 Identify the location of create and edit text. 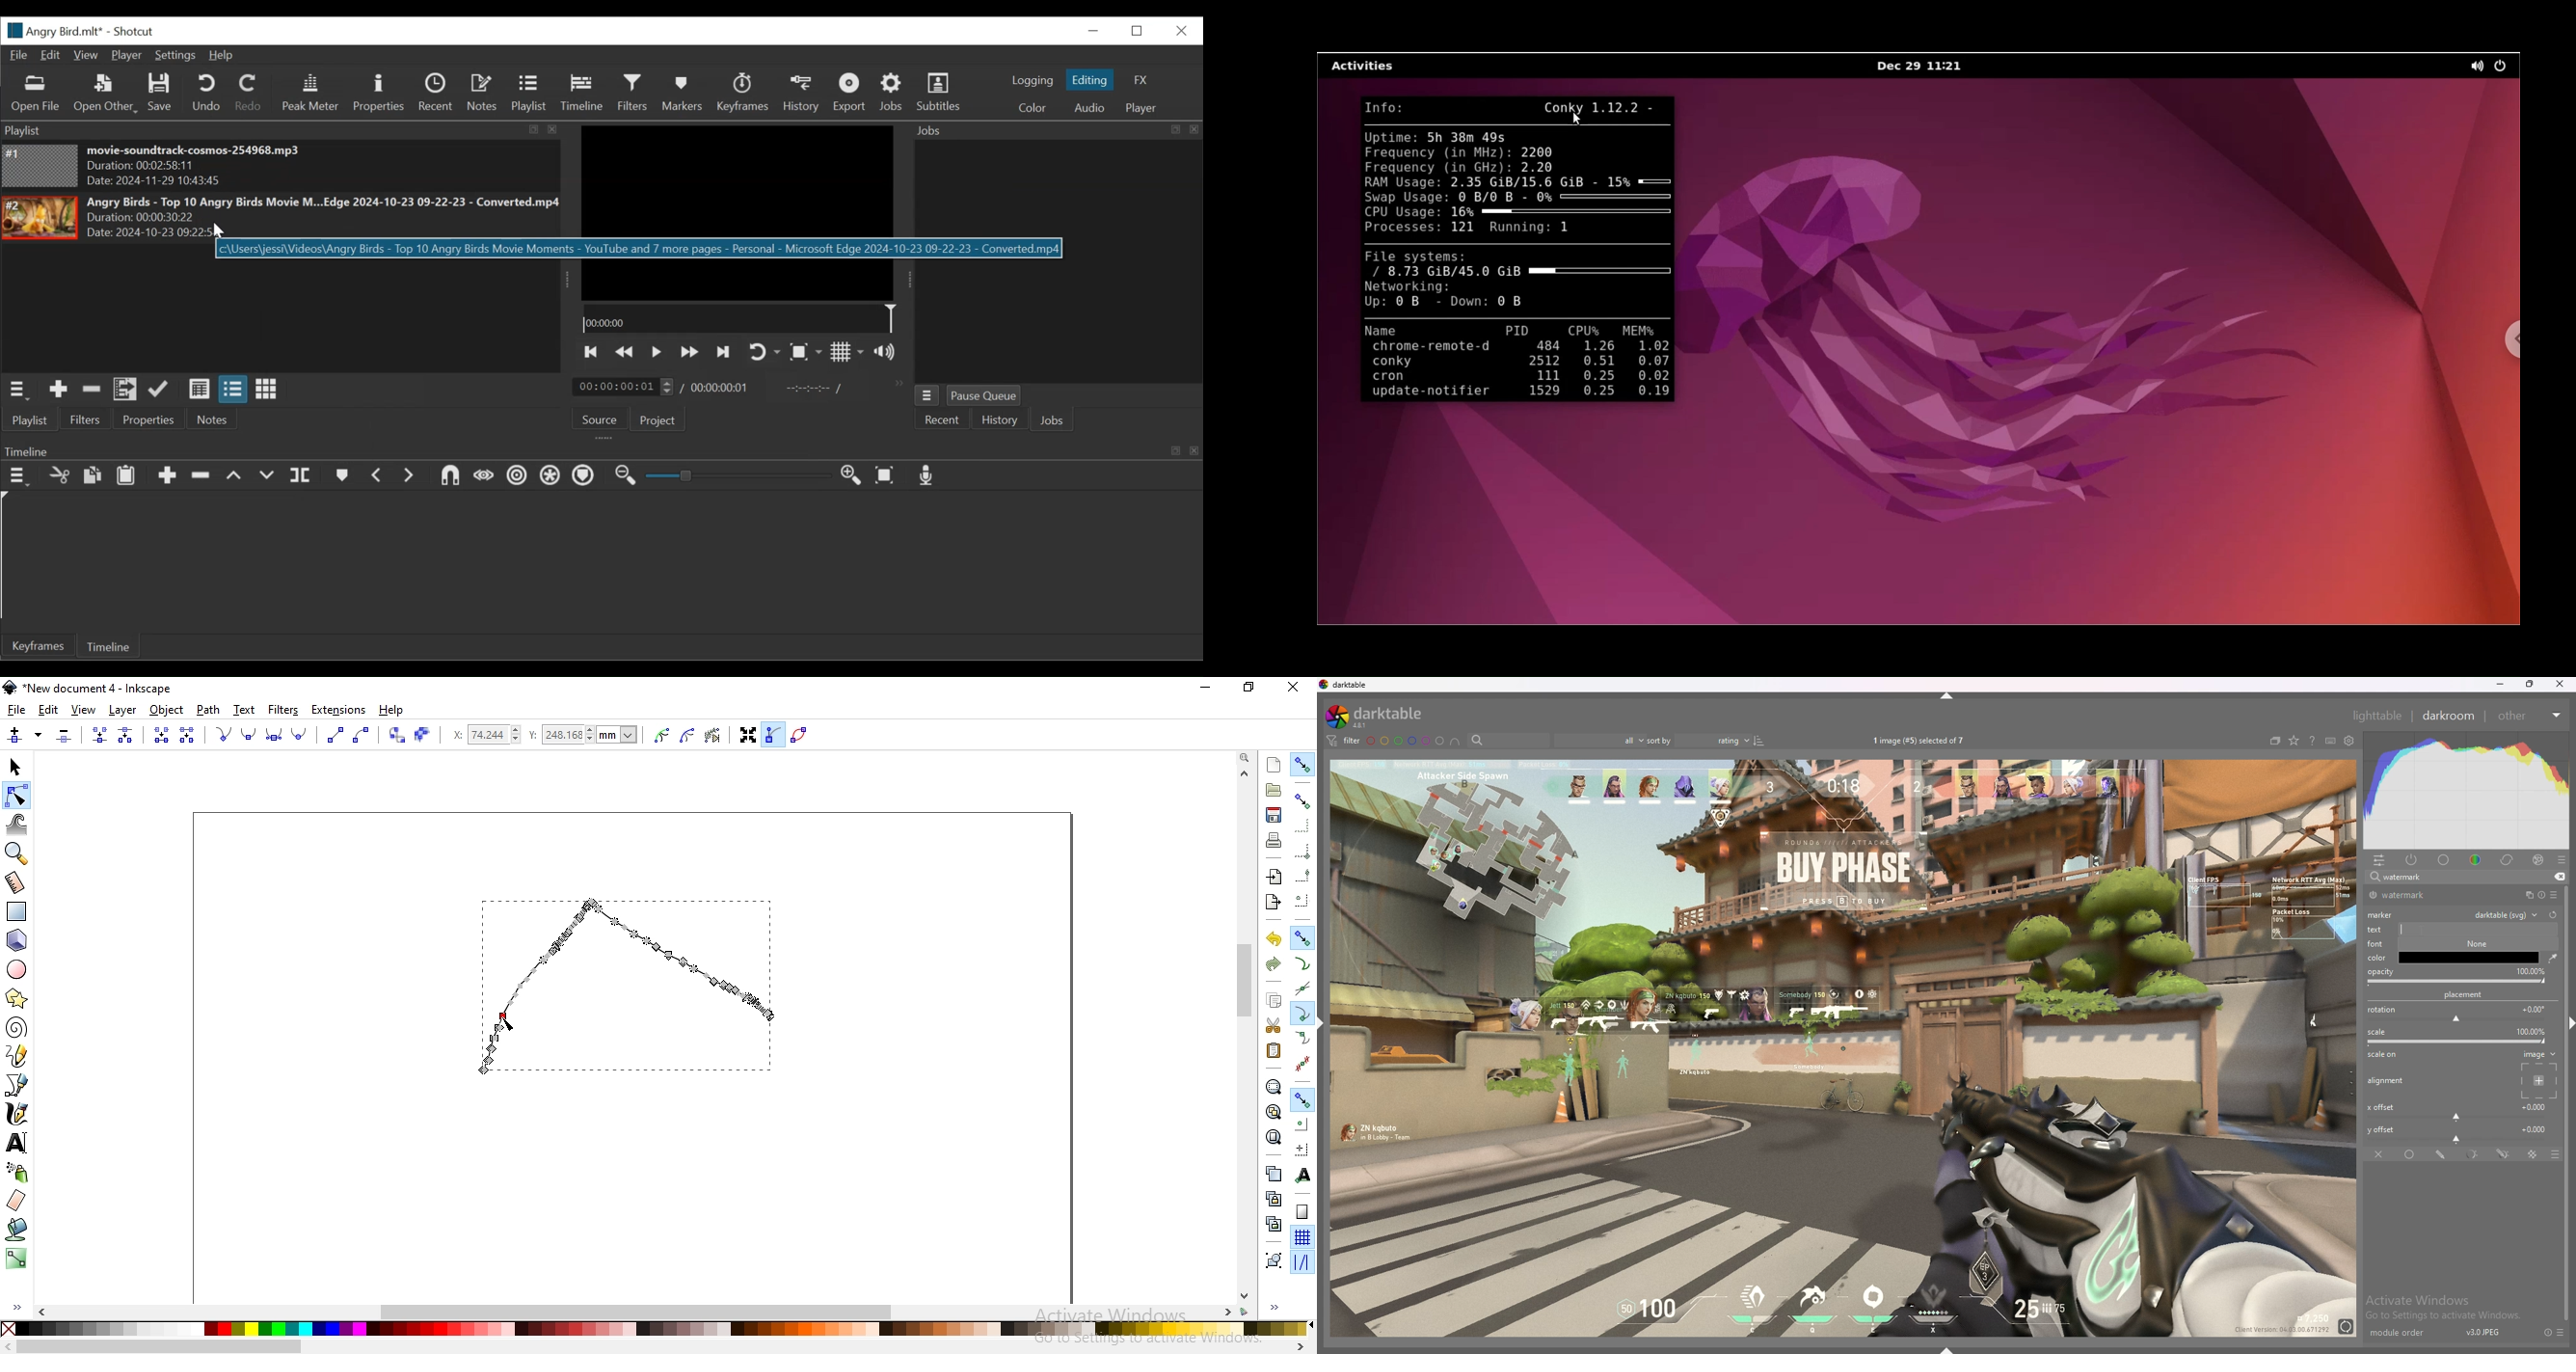
(17, 1144).